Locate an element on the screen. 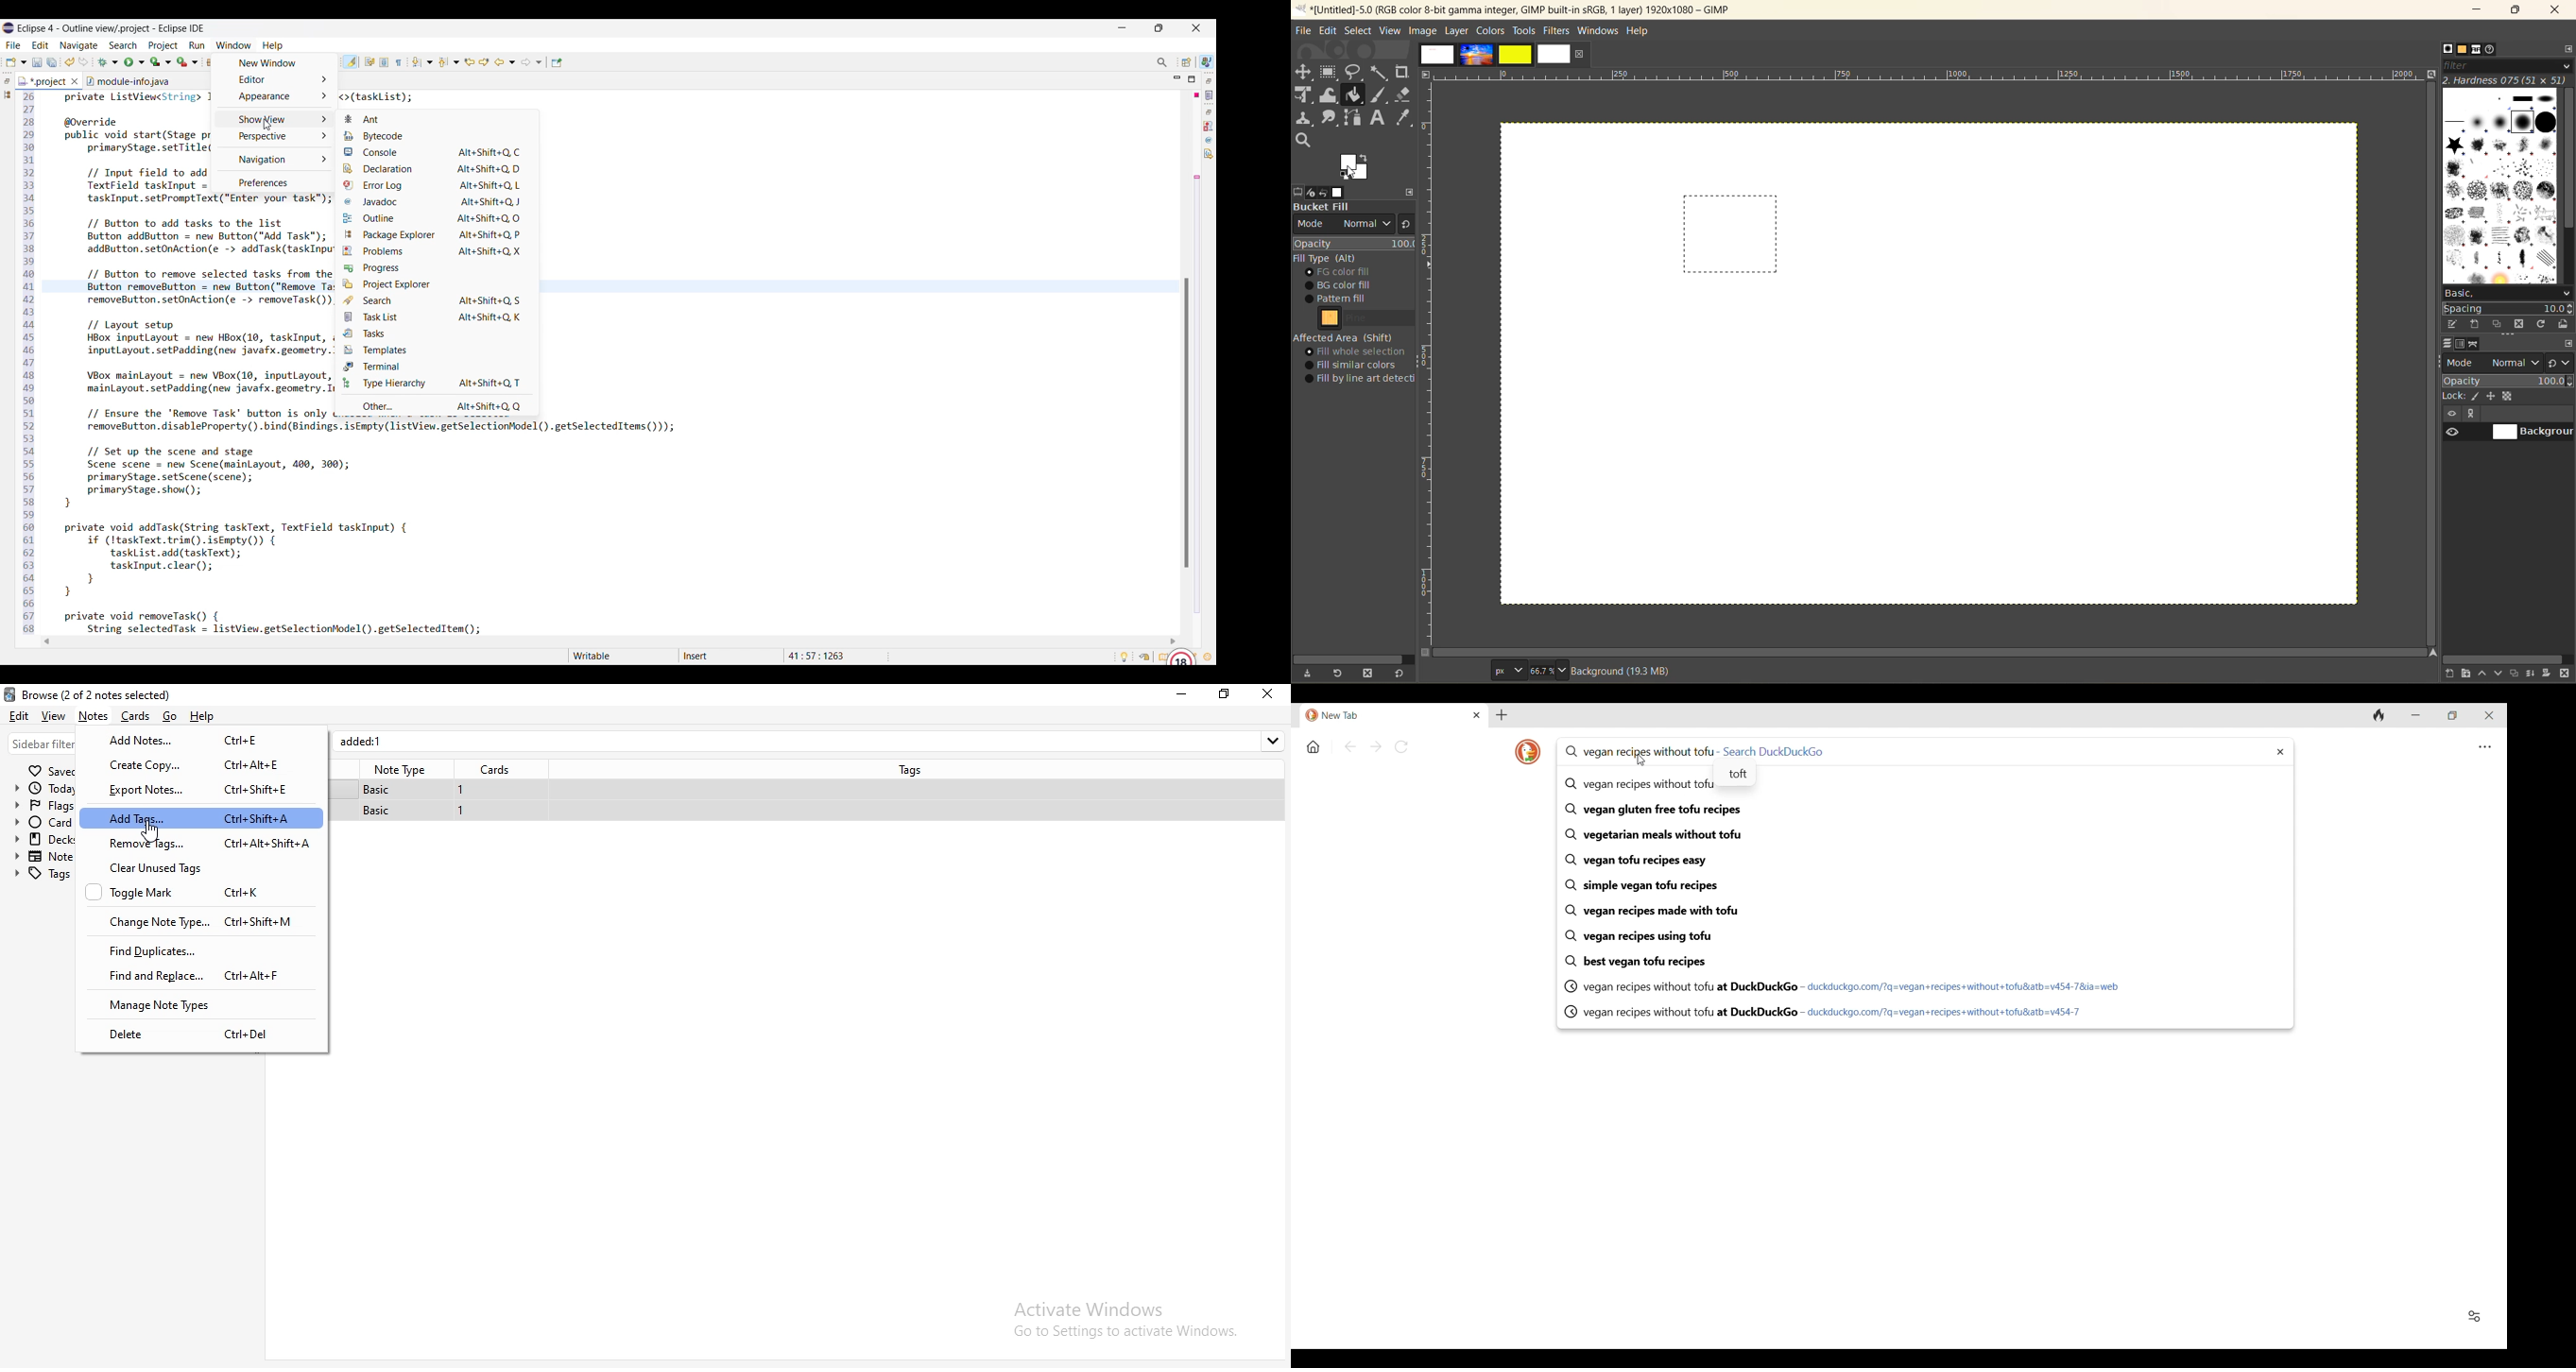 The height and width of the screenshot is (1372, 2576). sidebar filter is located at coordinates (46, 743).